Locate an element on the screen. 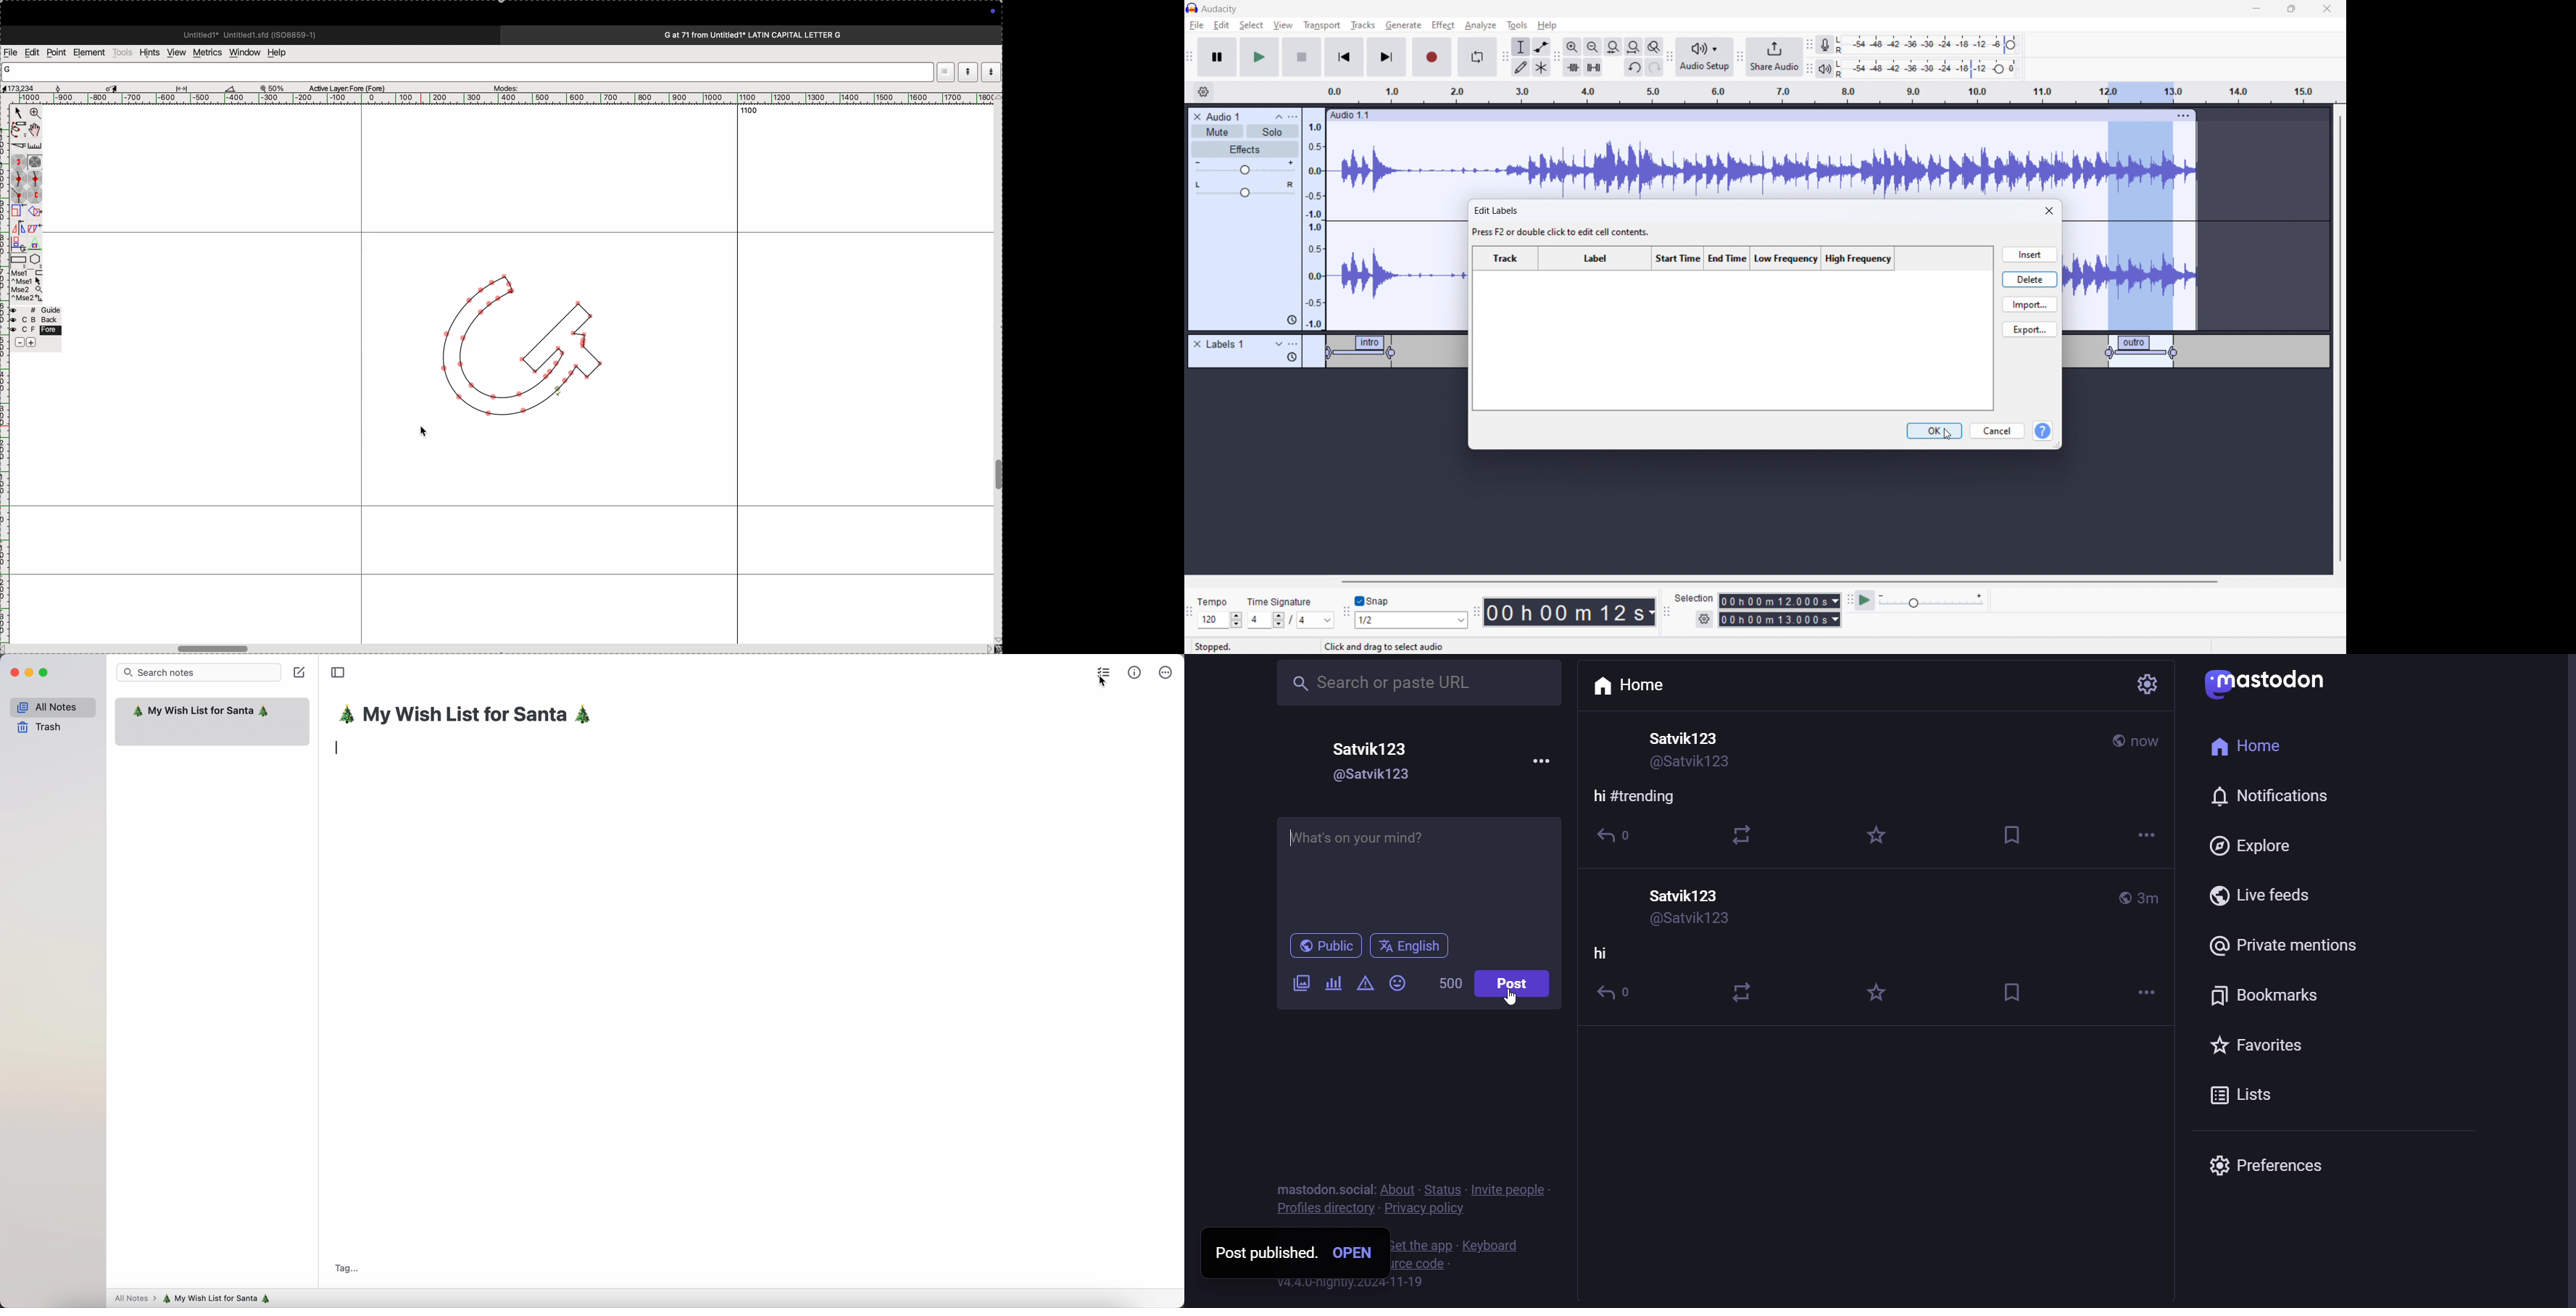  toggle sidebar is located at coordinates (338, 673).